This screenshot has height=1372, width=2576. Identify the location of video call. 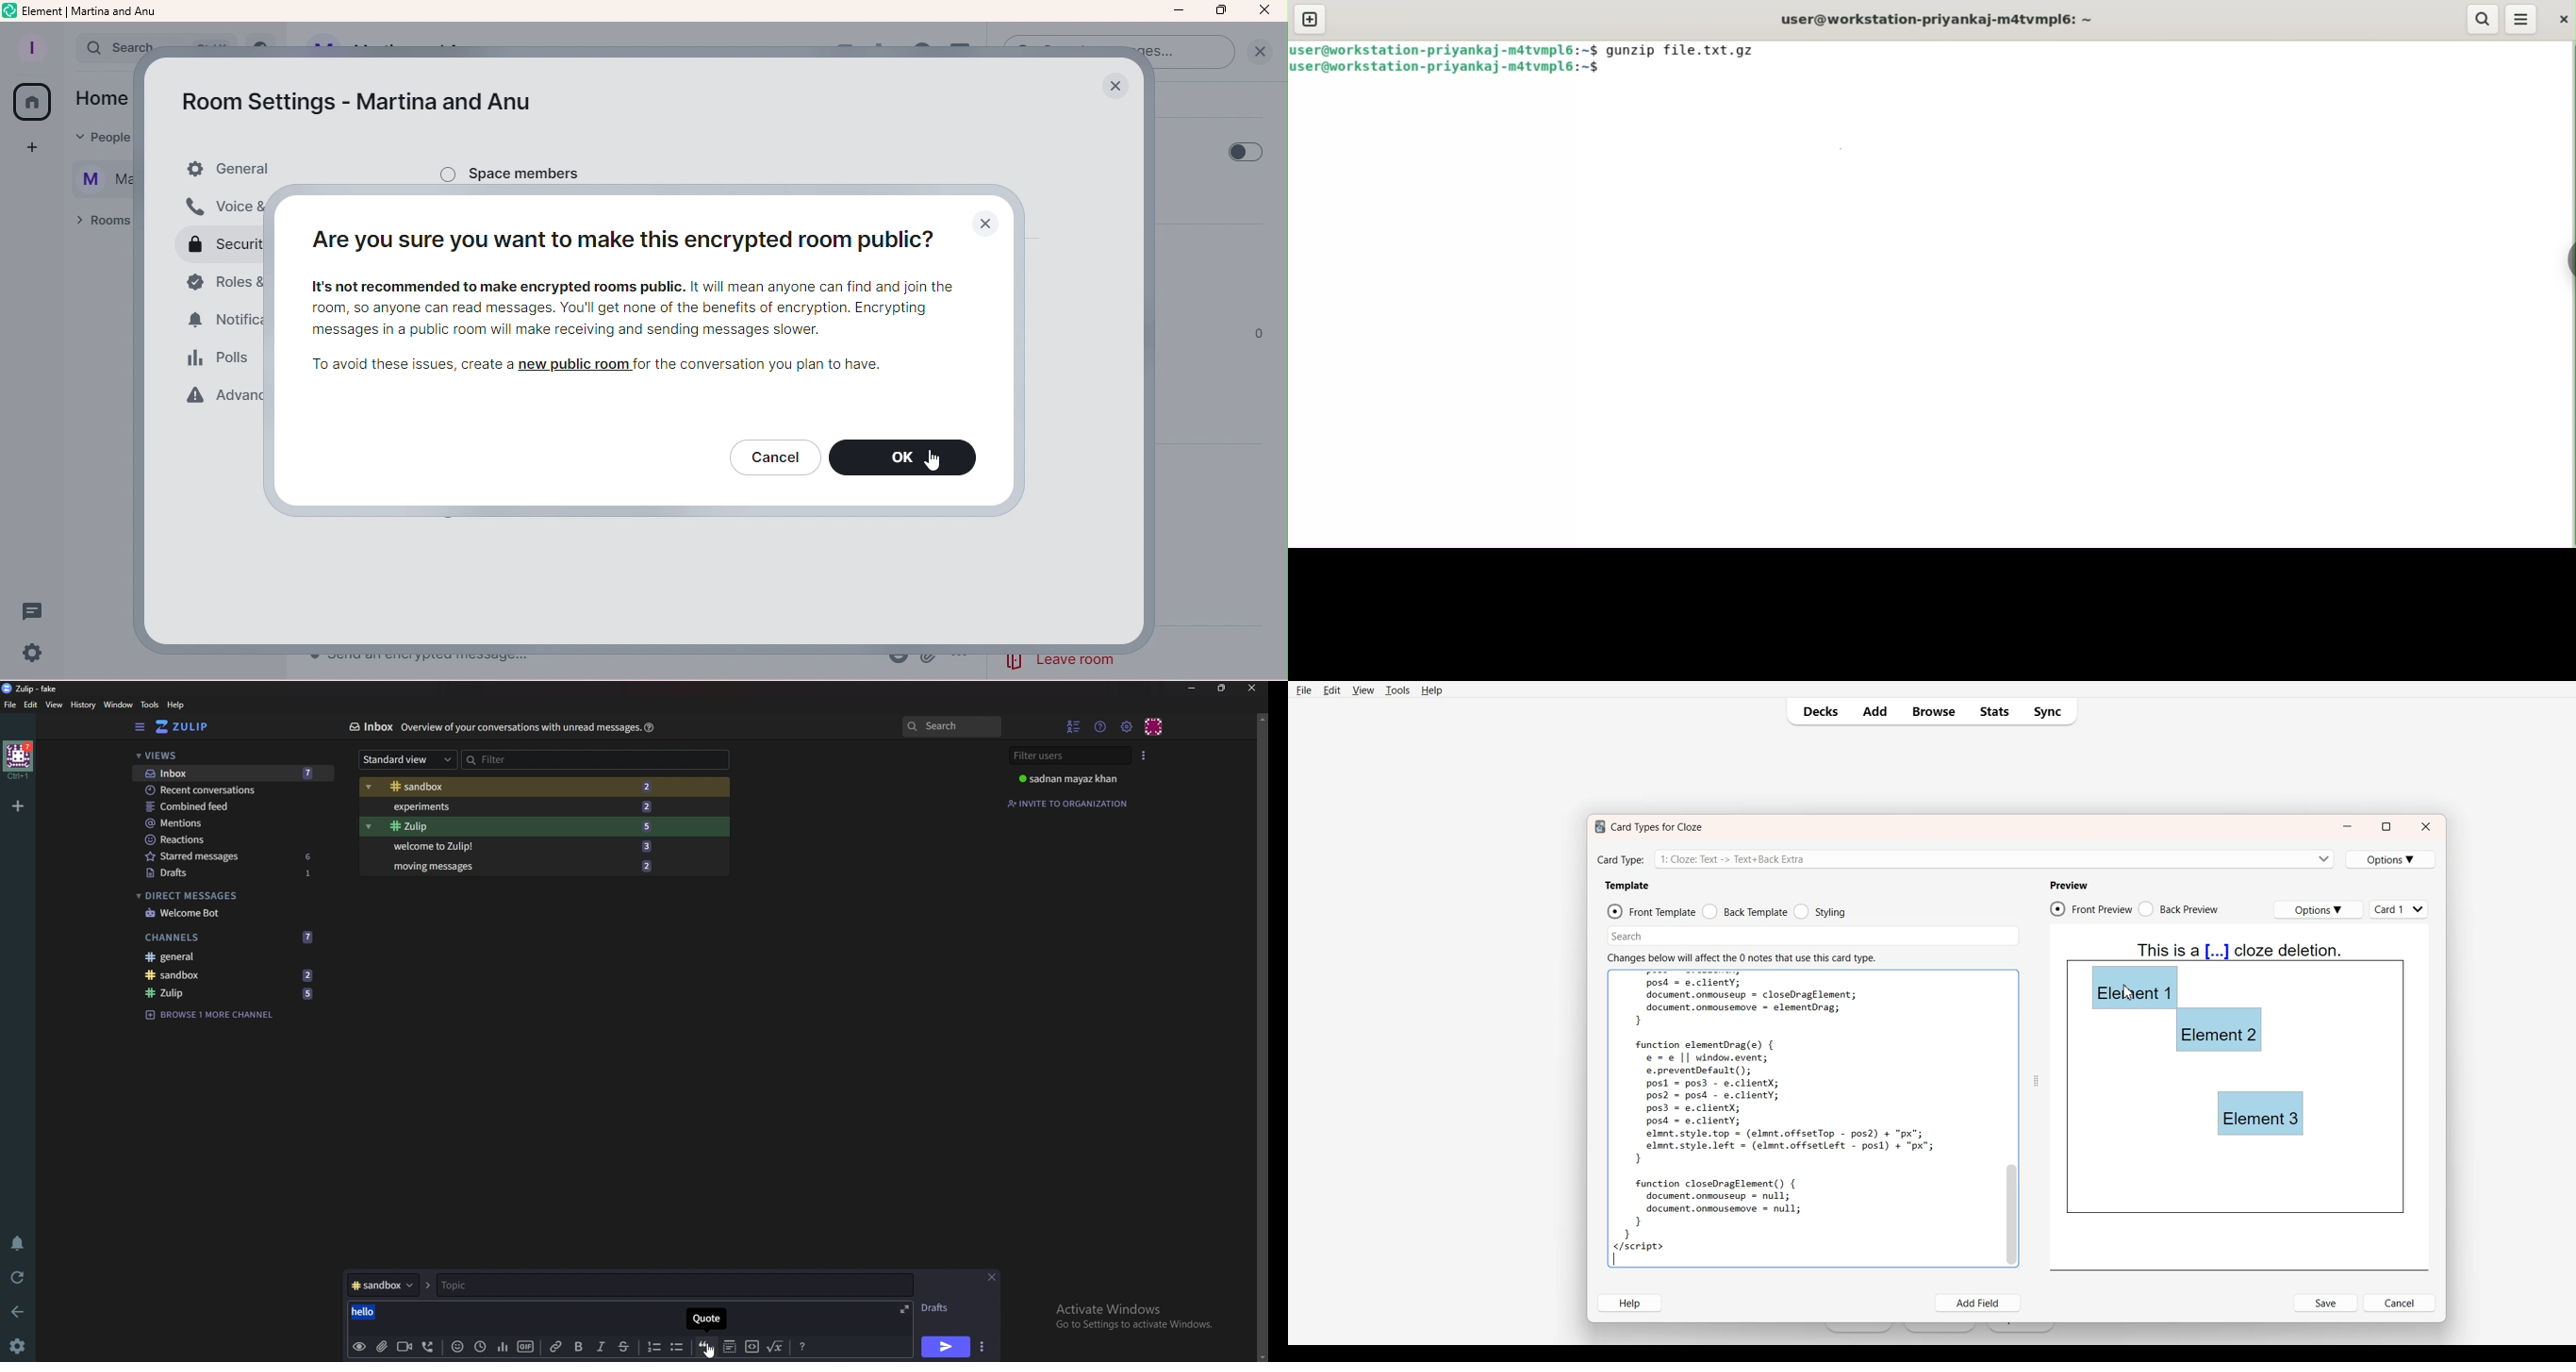
(404, 1347).